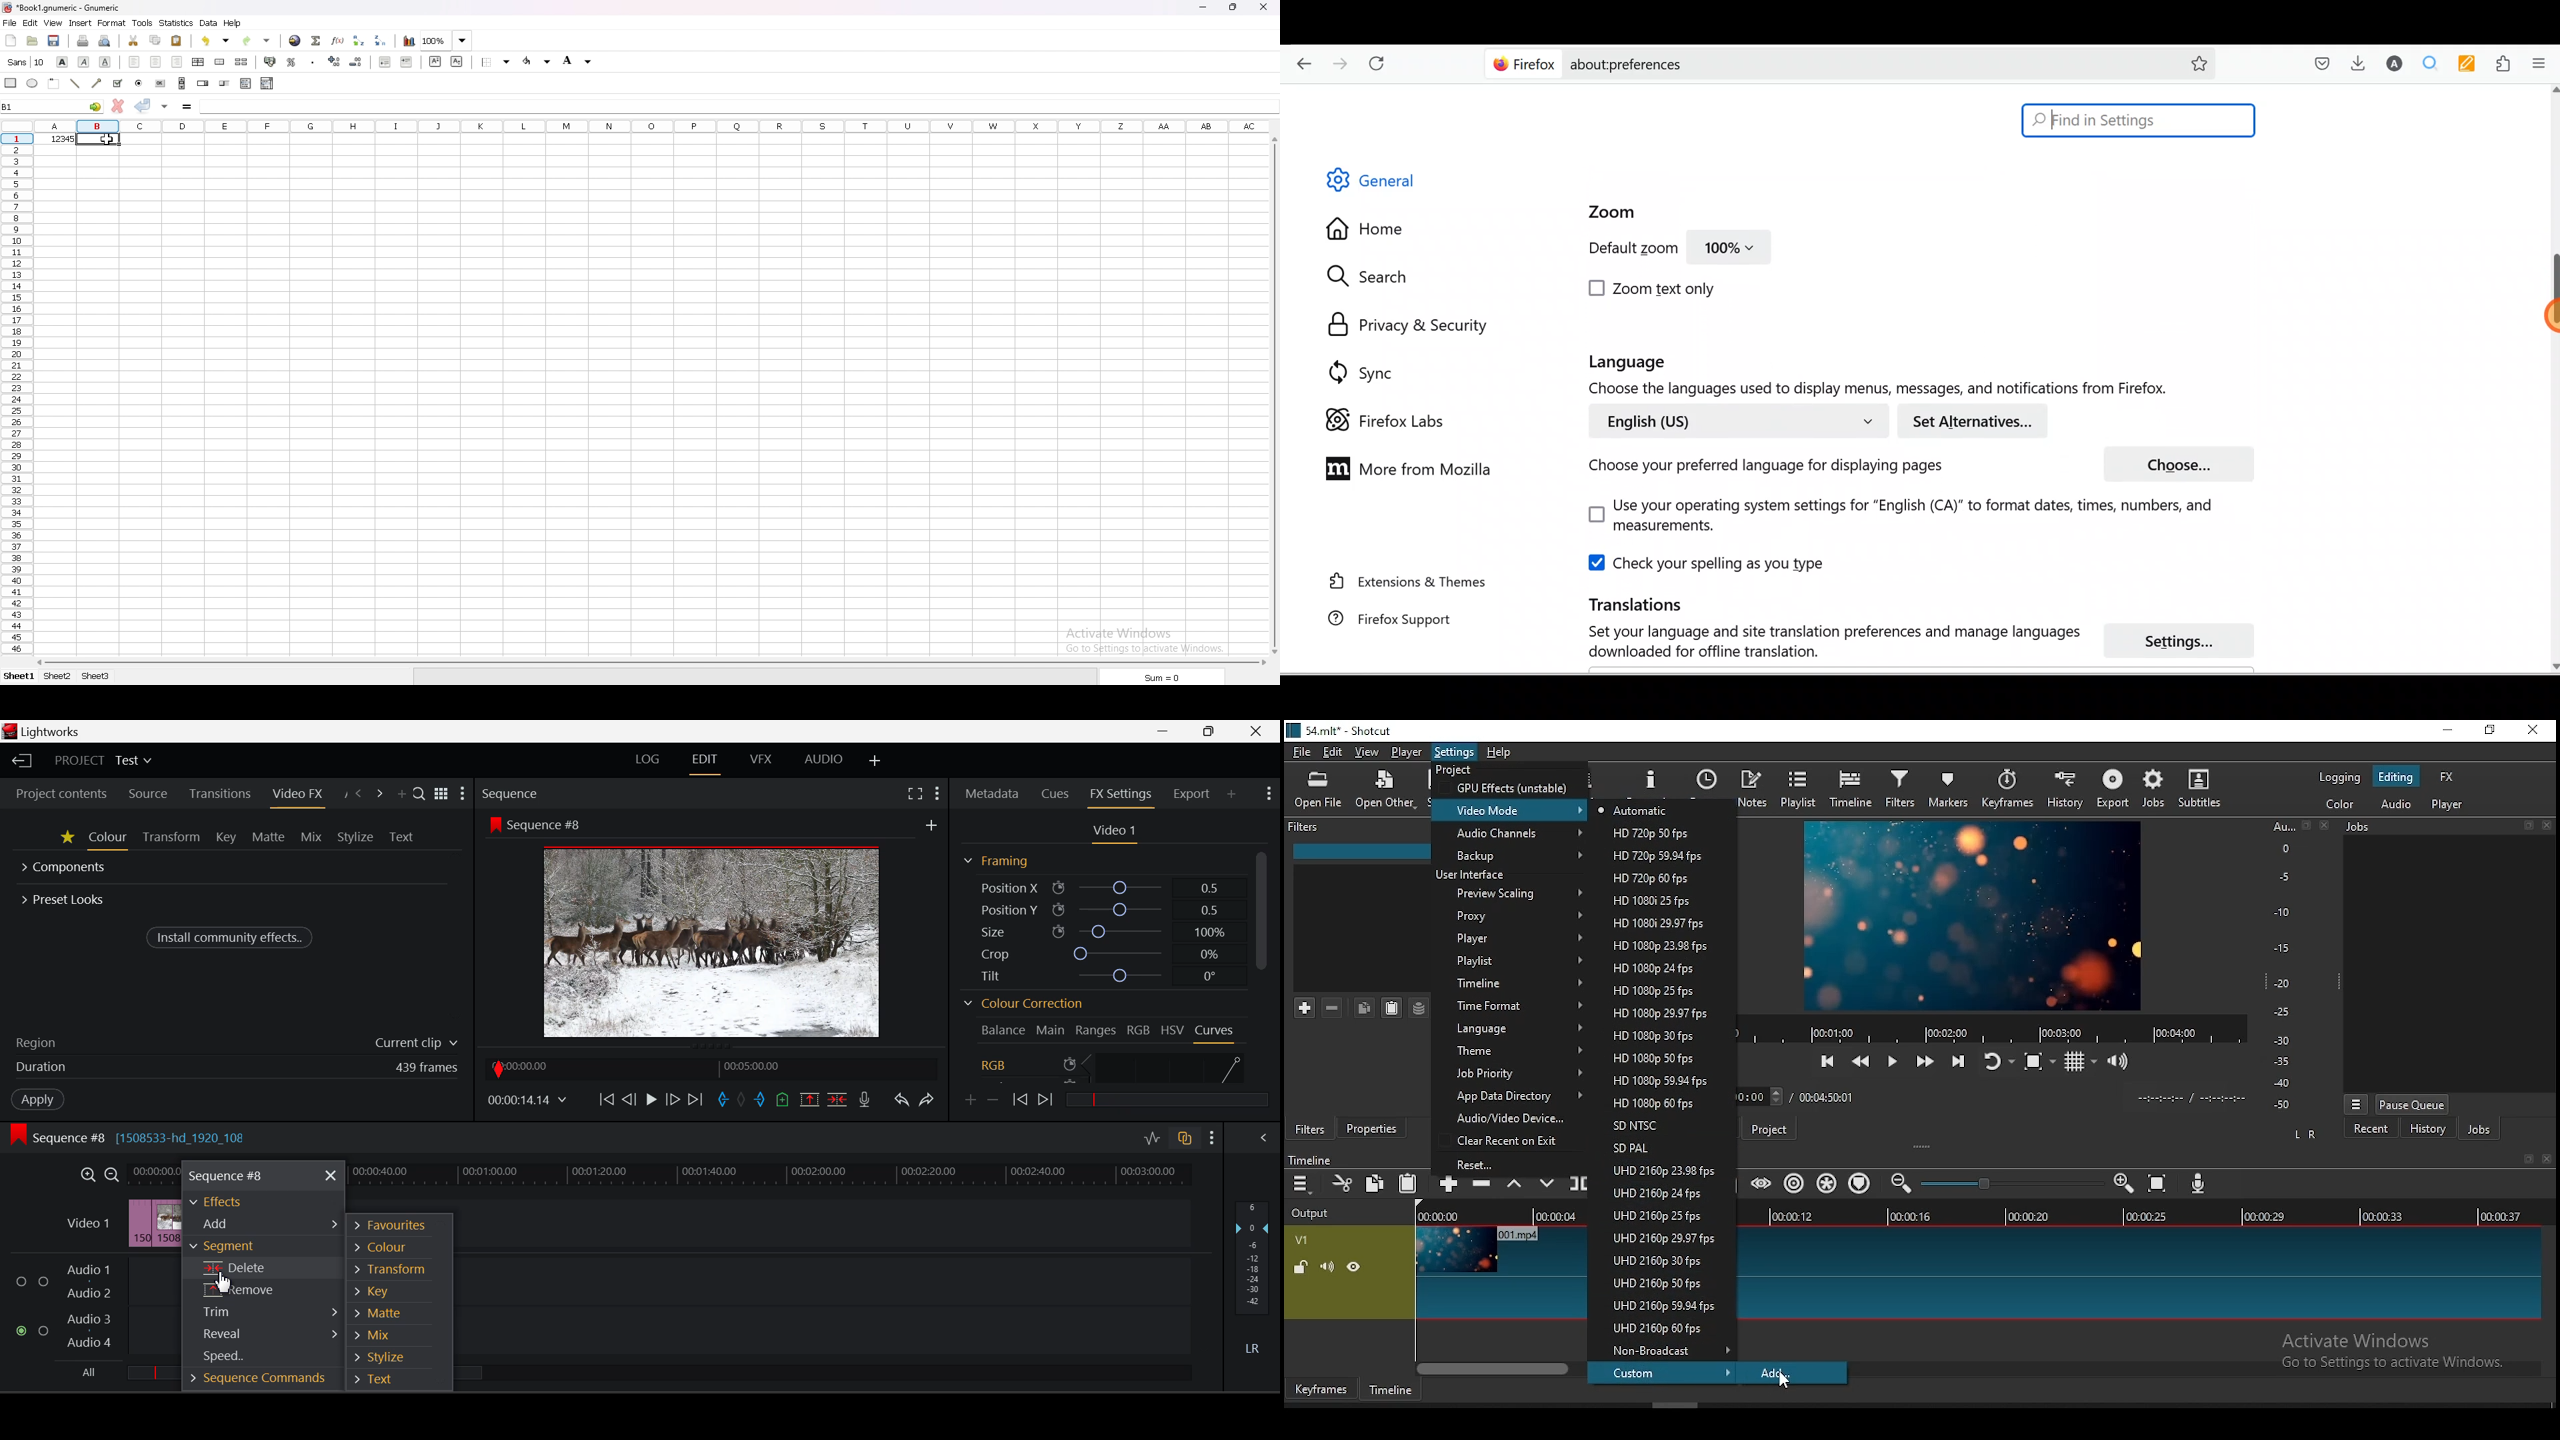  I want to click on Toggle between list and title view, so click(441, 794).